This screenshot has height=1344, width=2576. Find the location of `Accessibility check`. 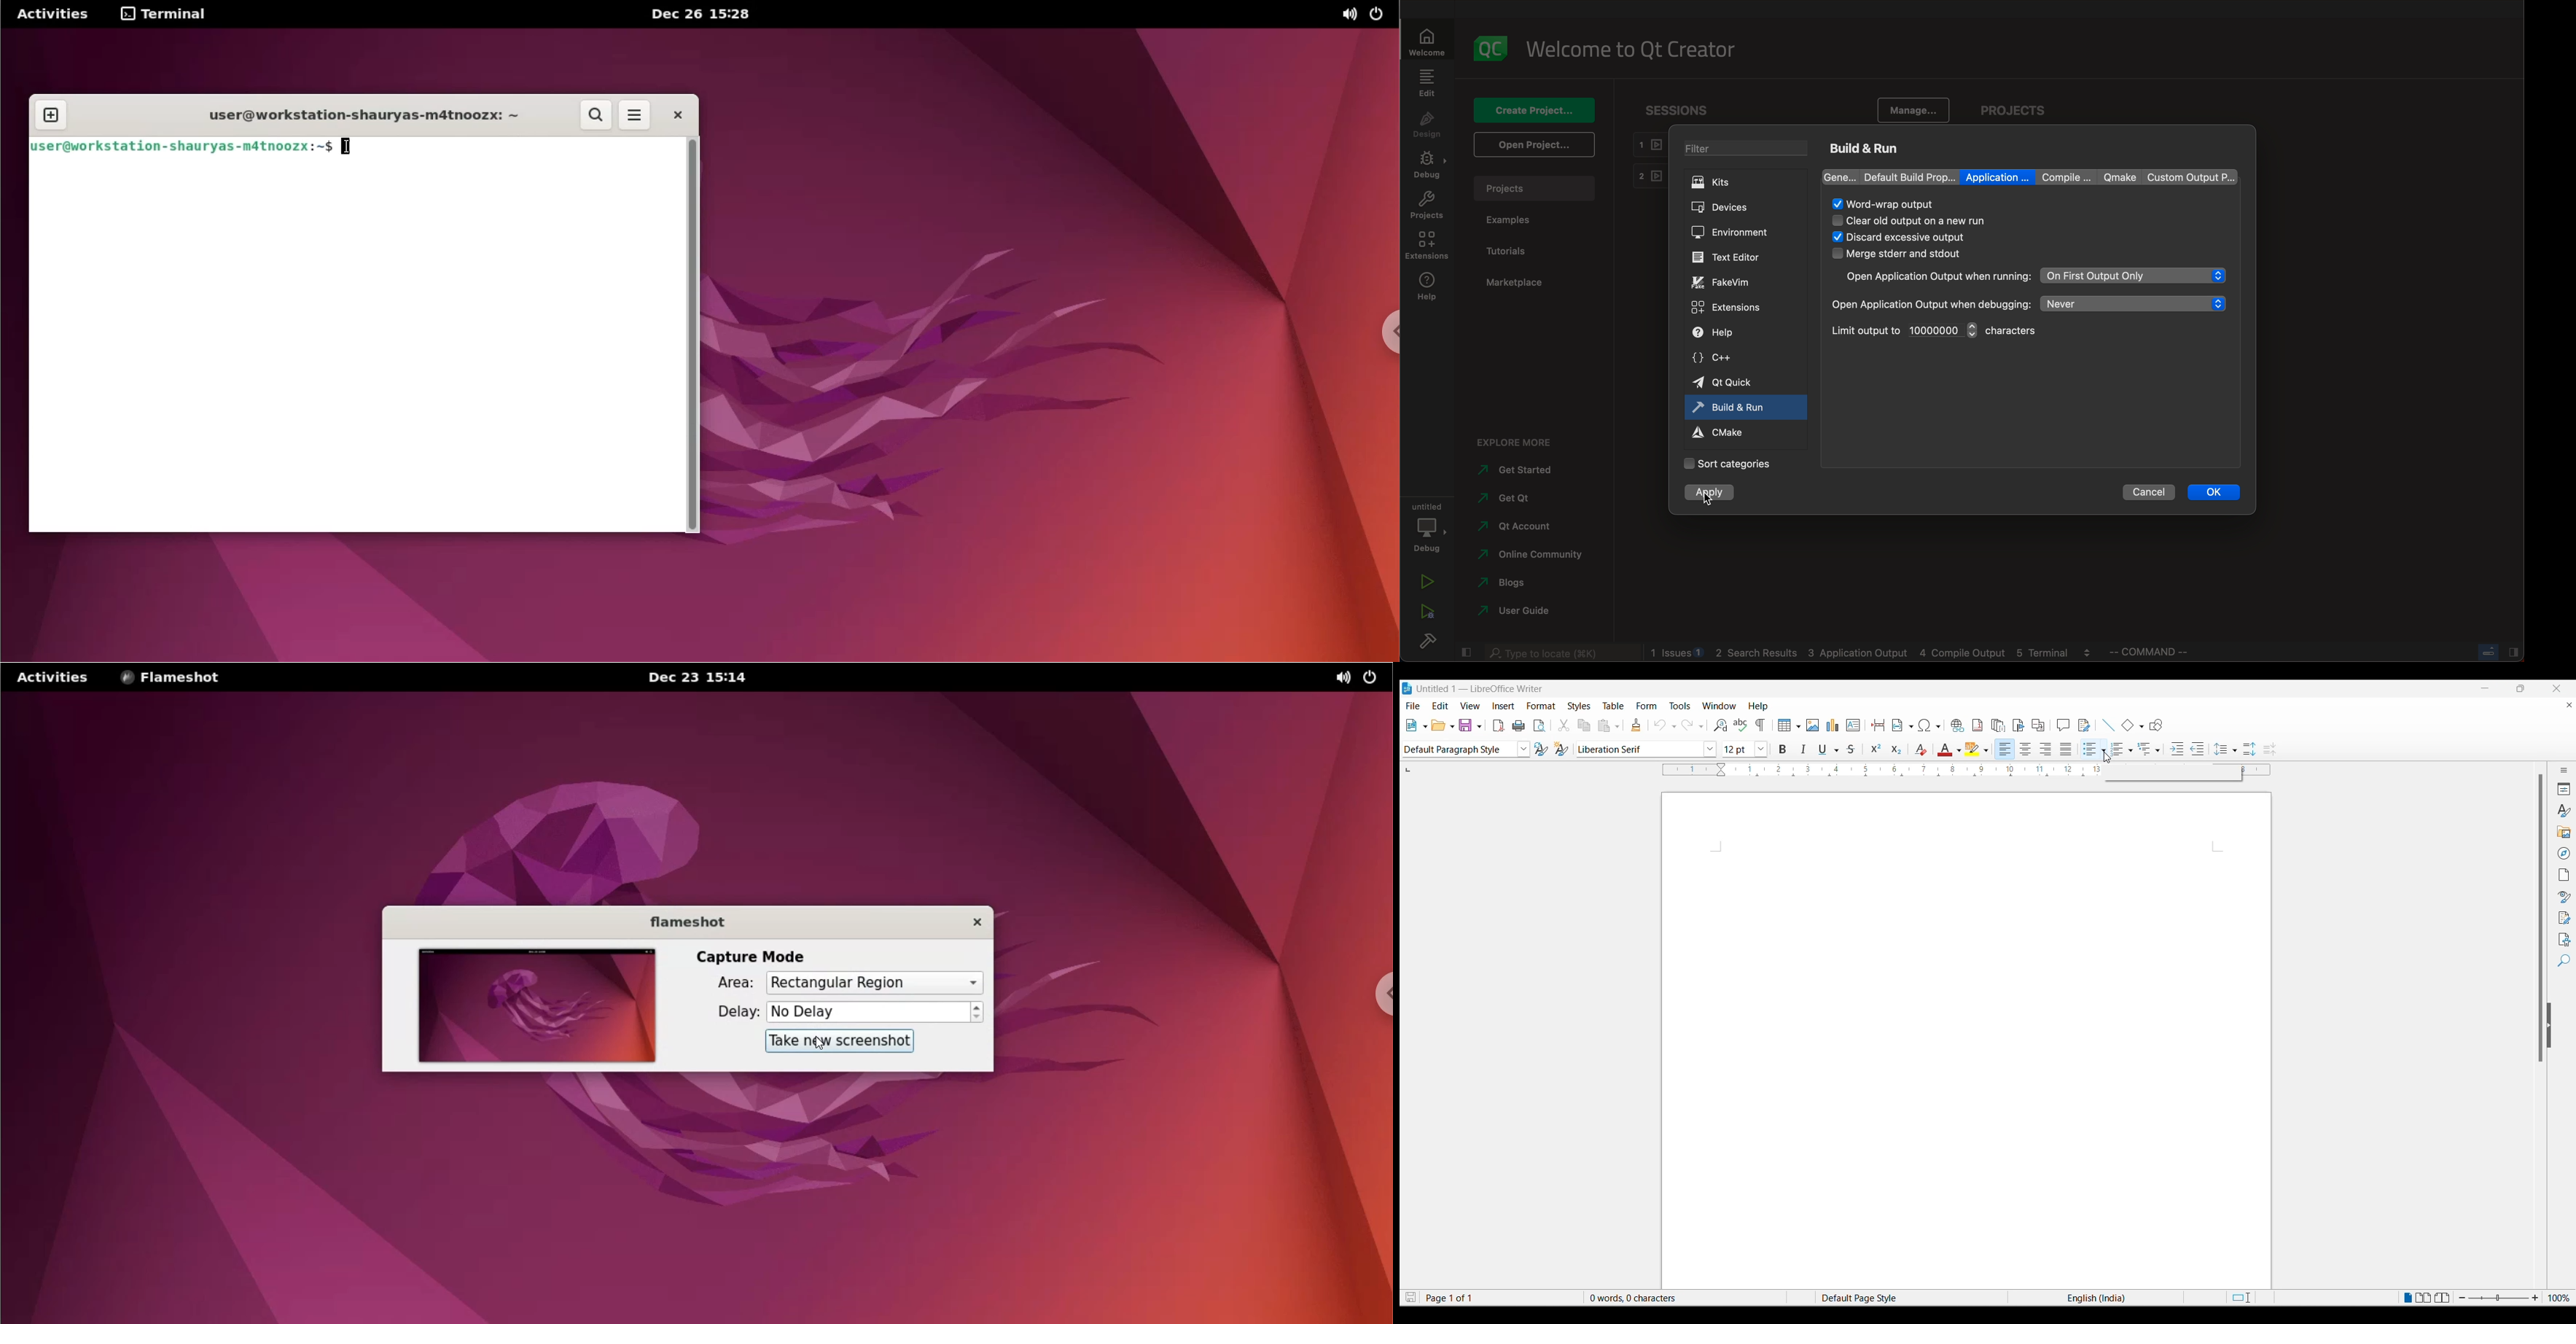

Accessibility check is located at coordinates (2561, 939).